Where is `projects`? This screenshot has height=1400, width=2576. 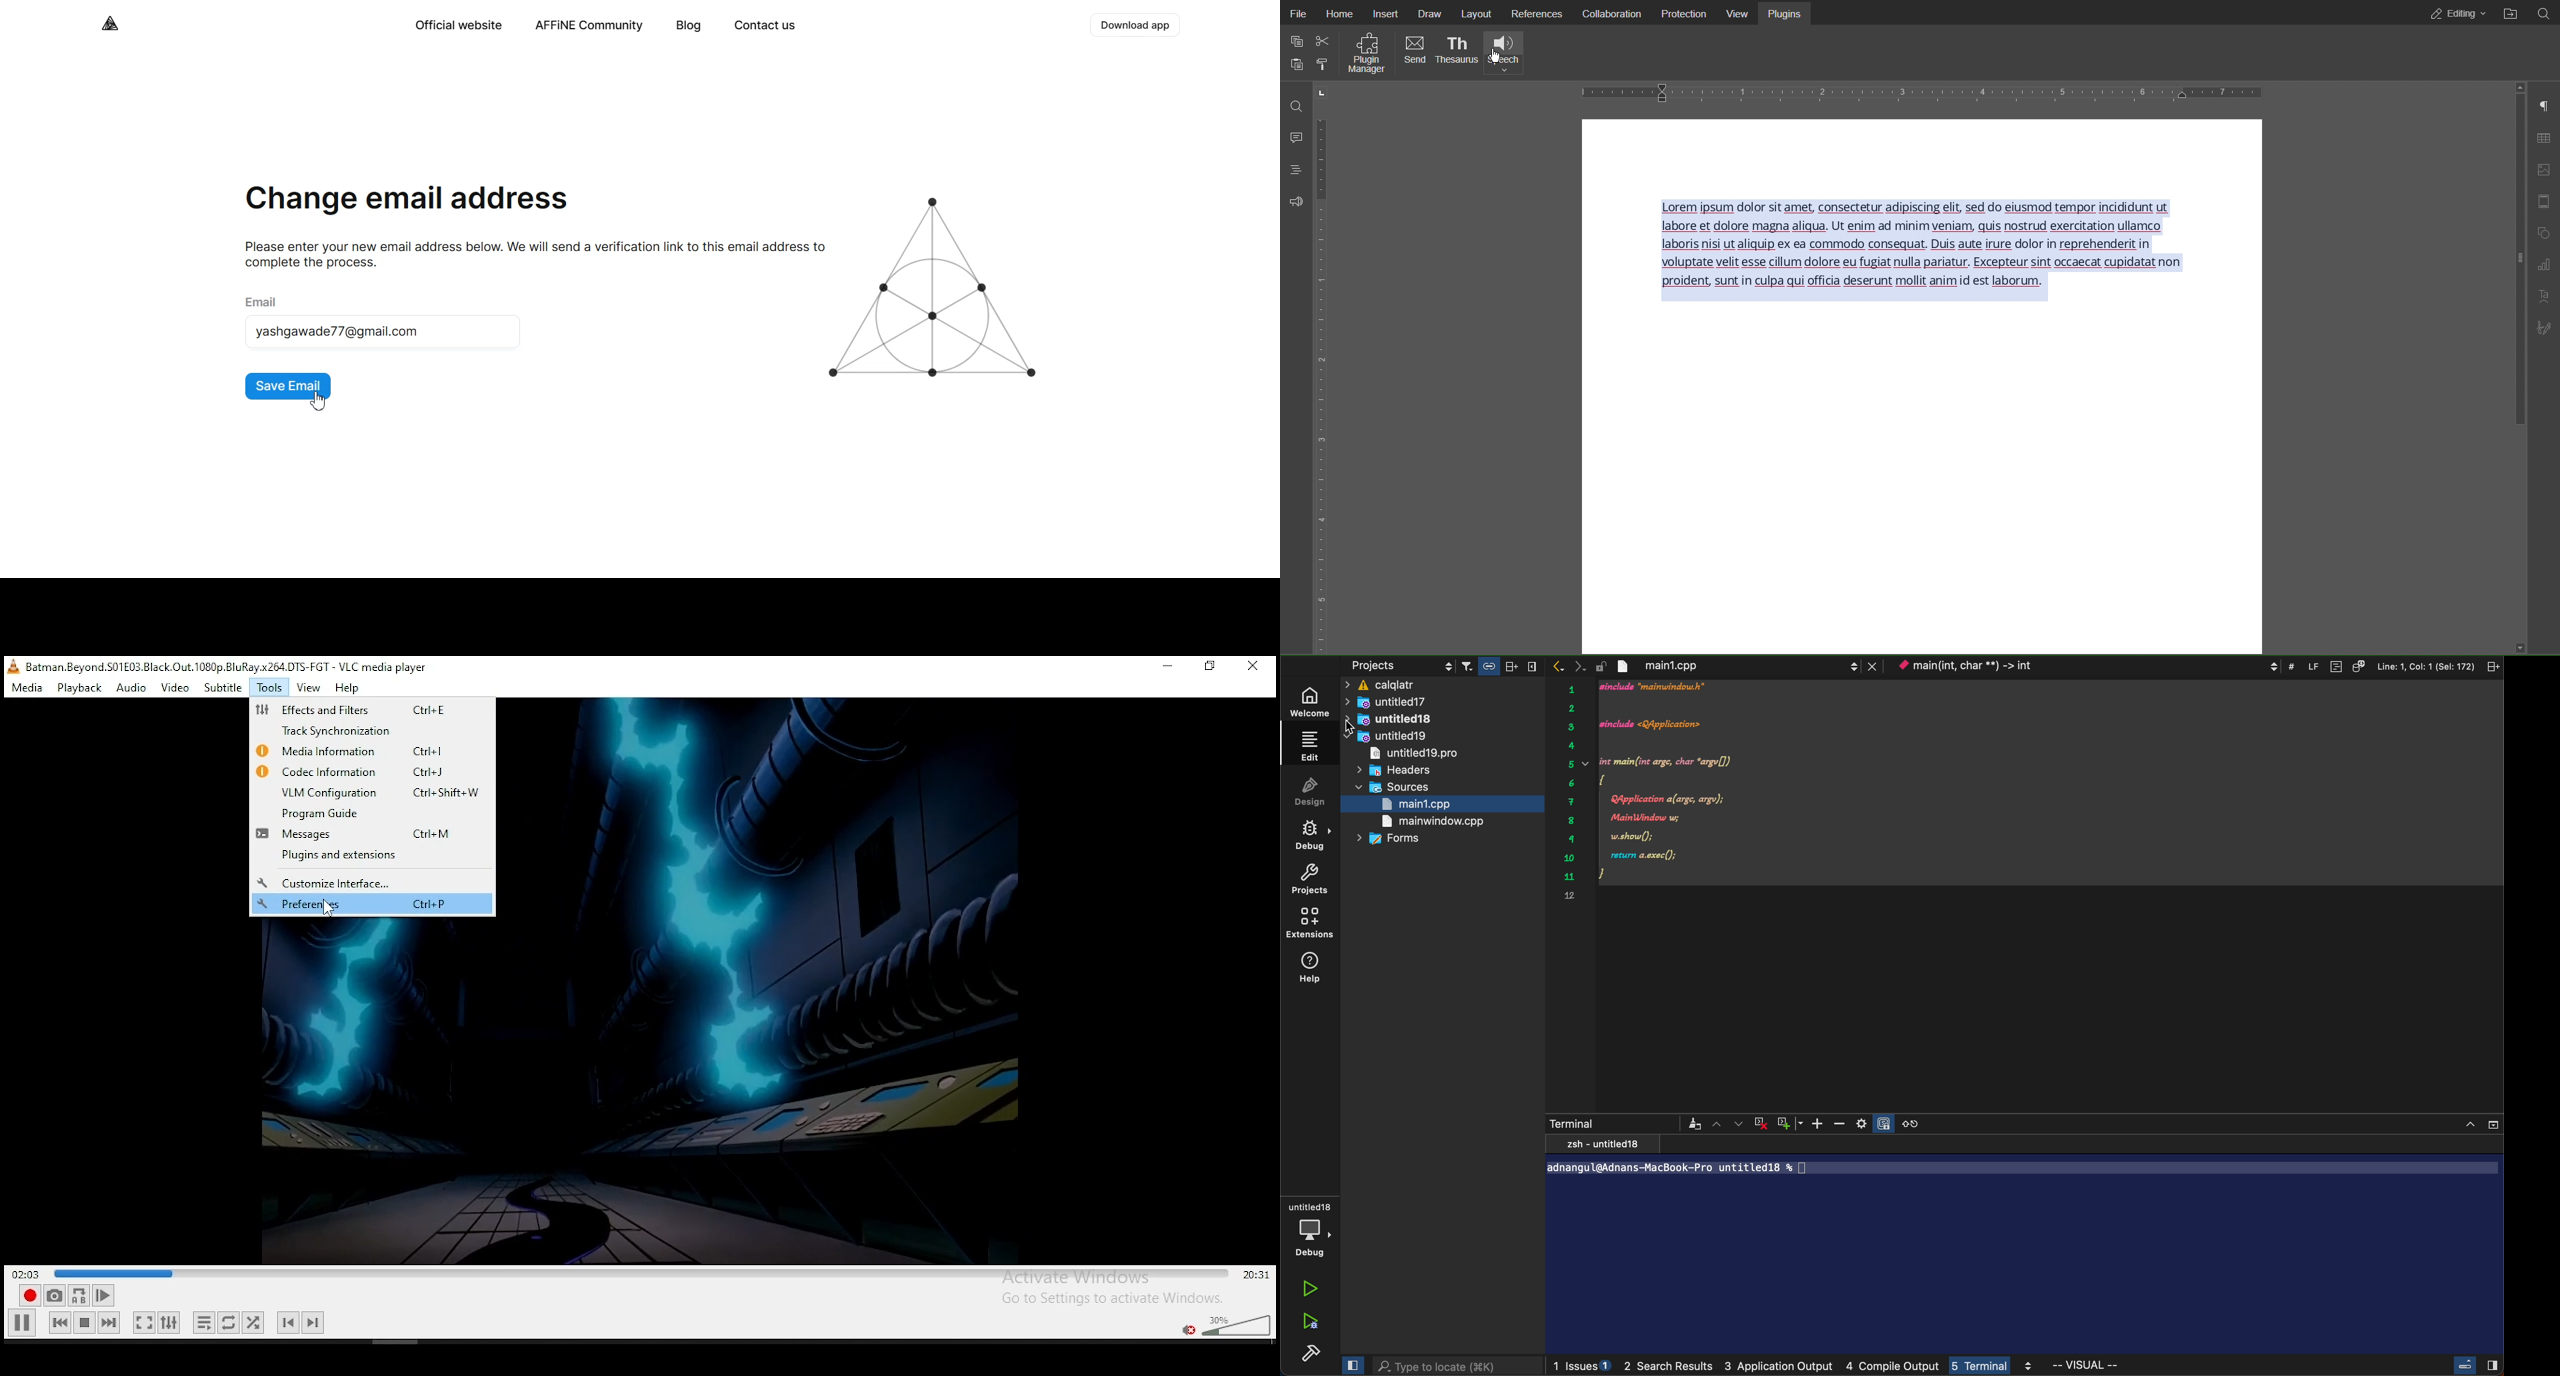
projects is located at coordinates (1314, 880).